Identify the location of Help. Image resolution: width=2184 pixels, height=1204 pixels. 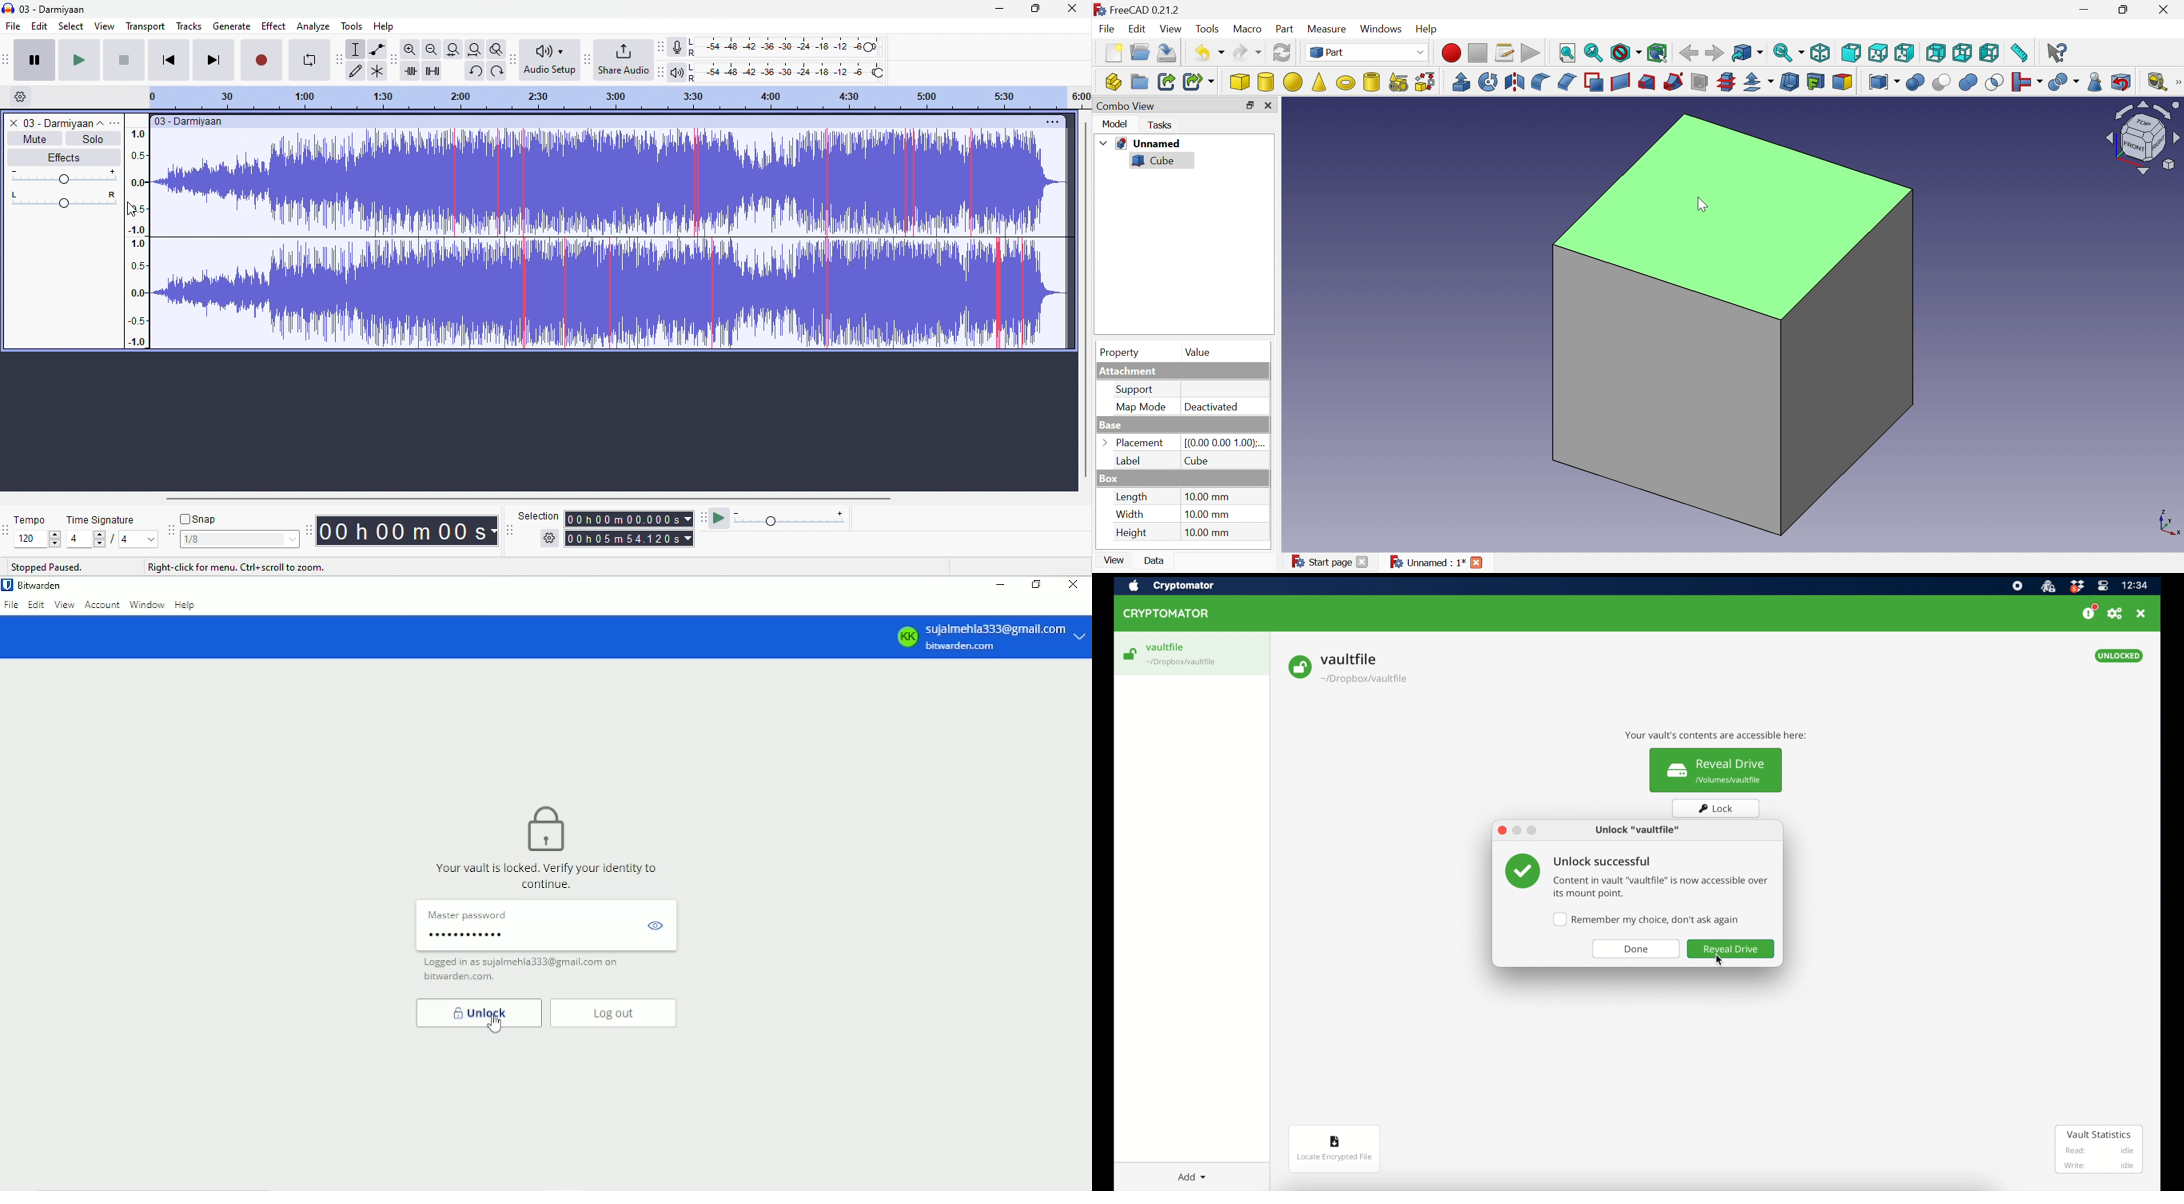
(1427, 30).